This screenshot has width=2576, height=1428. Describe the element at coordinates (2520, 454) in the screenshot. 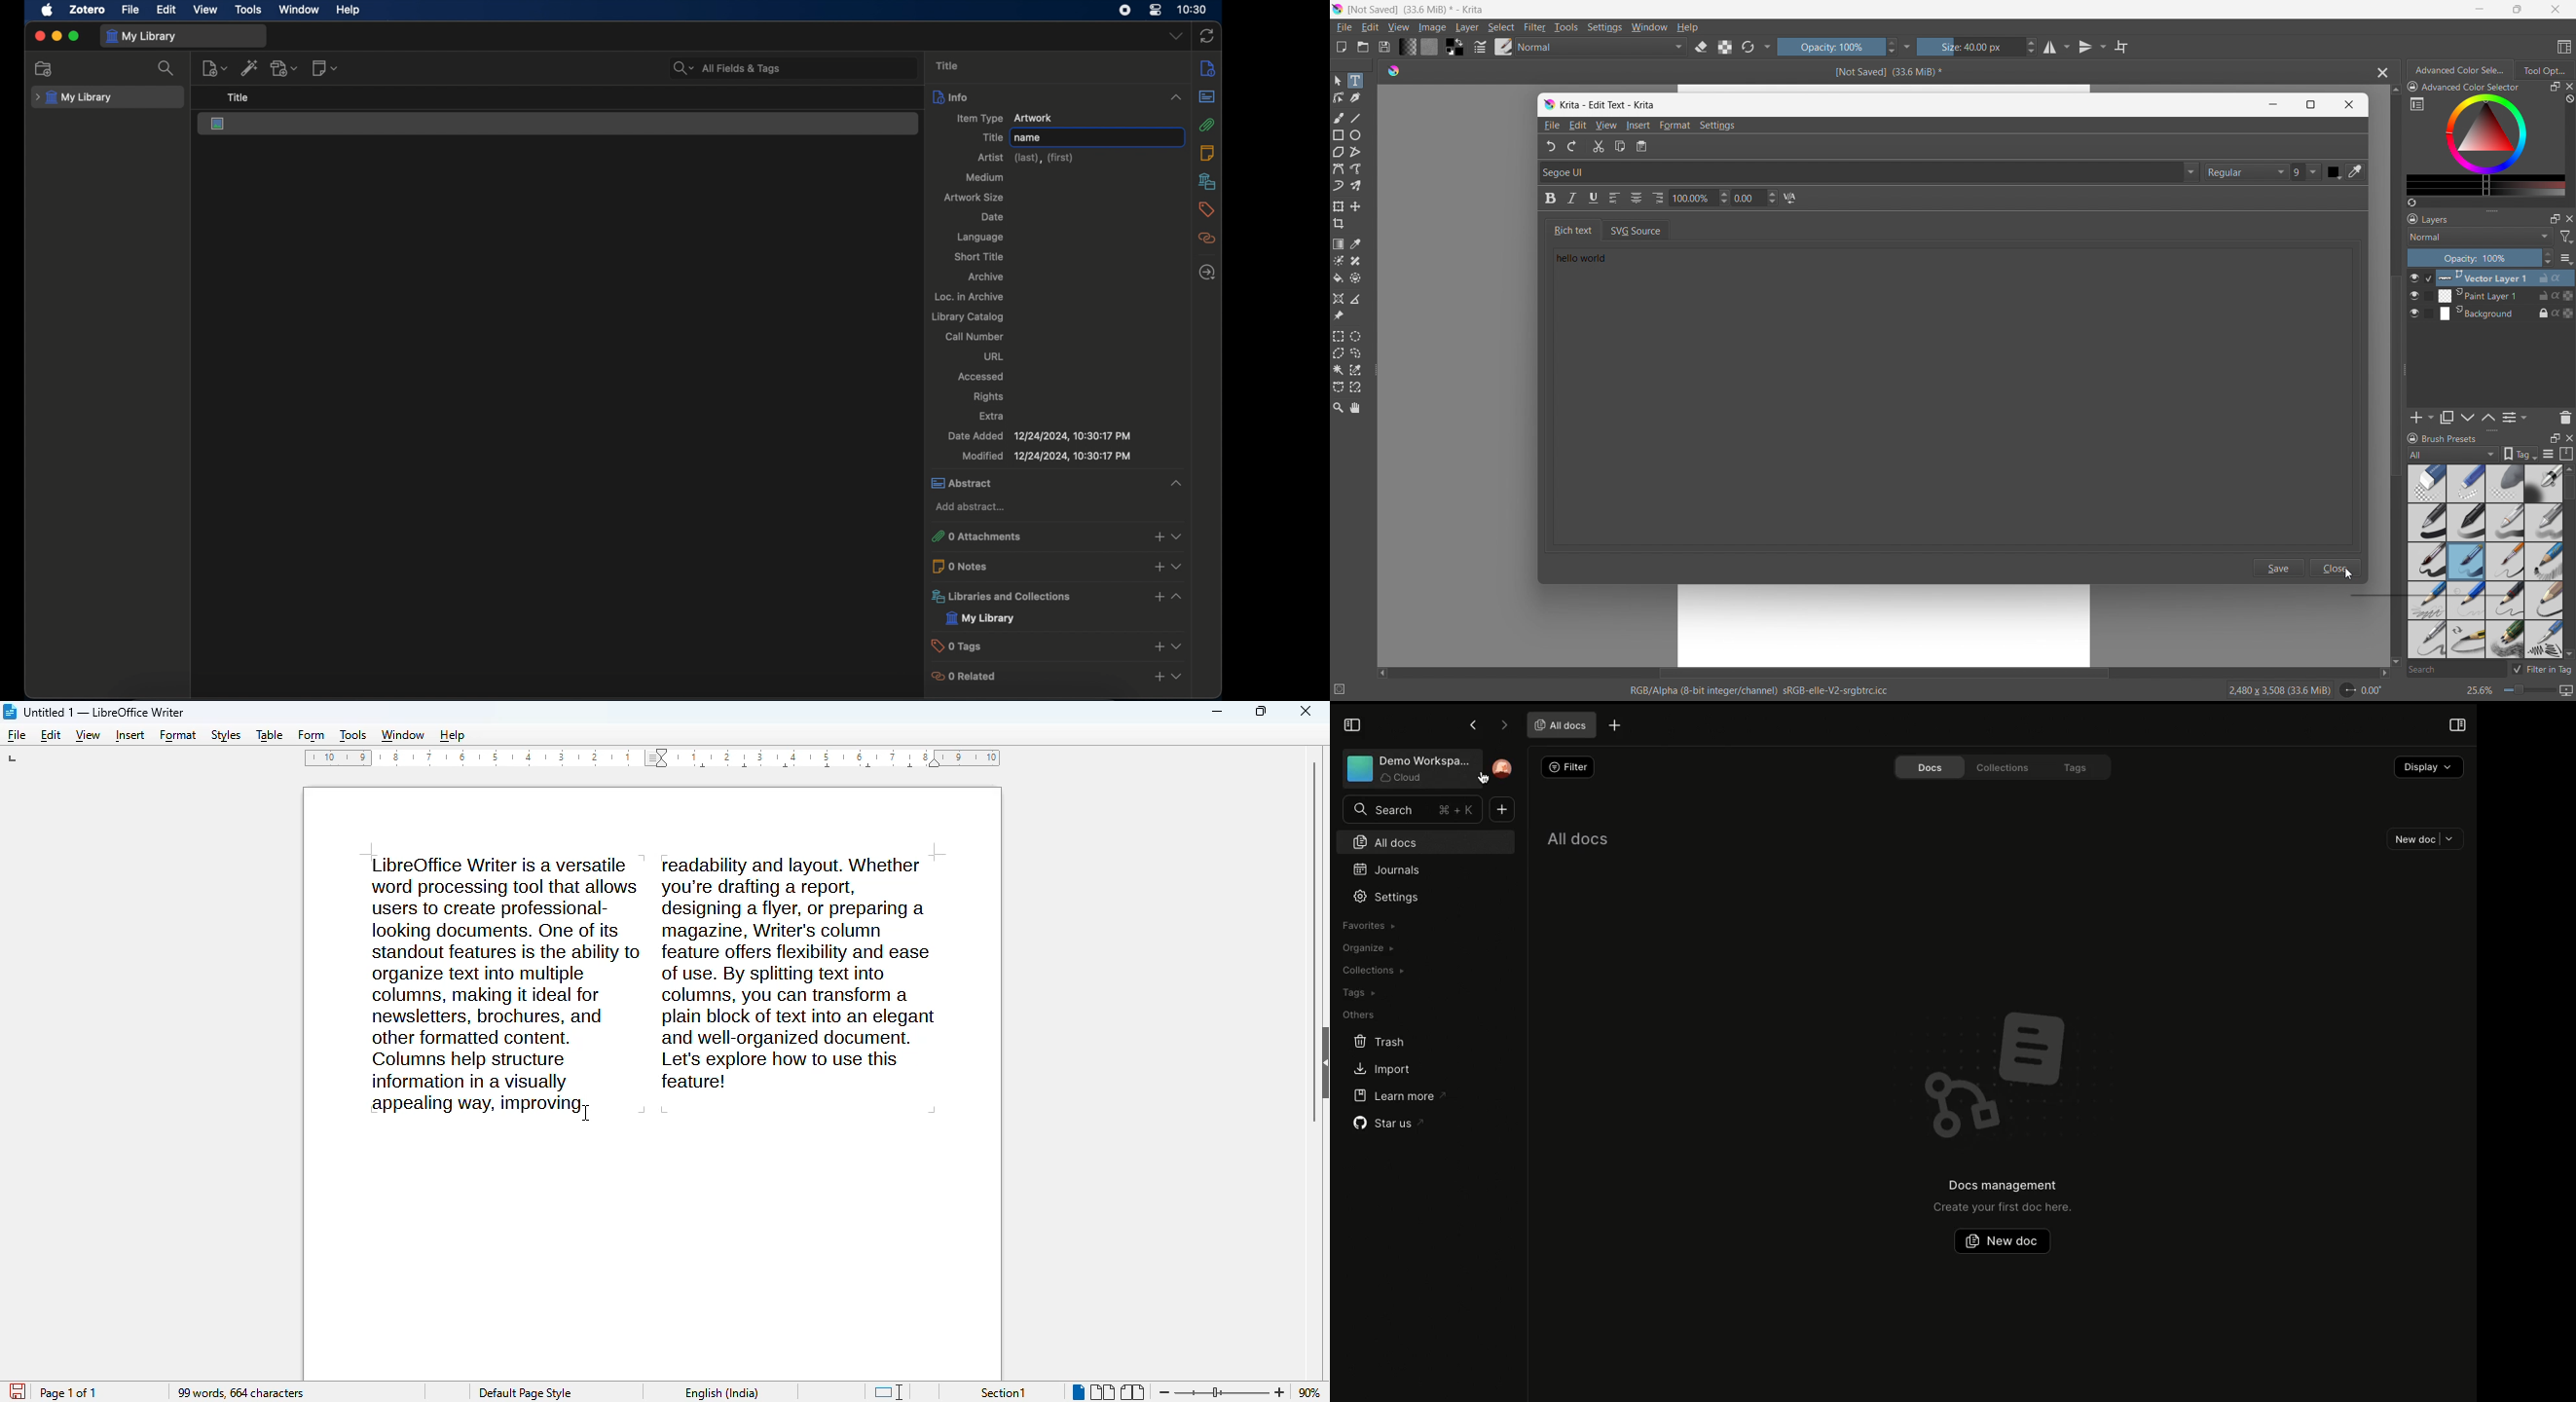

I see `tags` at that location.